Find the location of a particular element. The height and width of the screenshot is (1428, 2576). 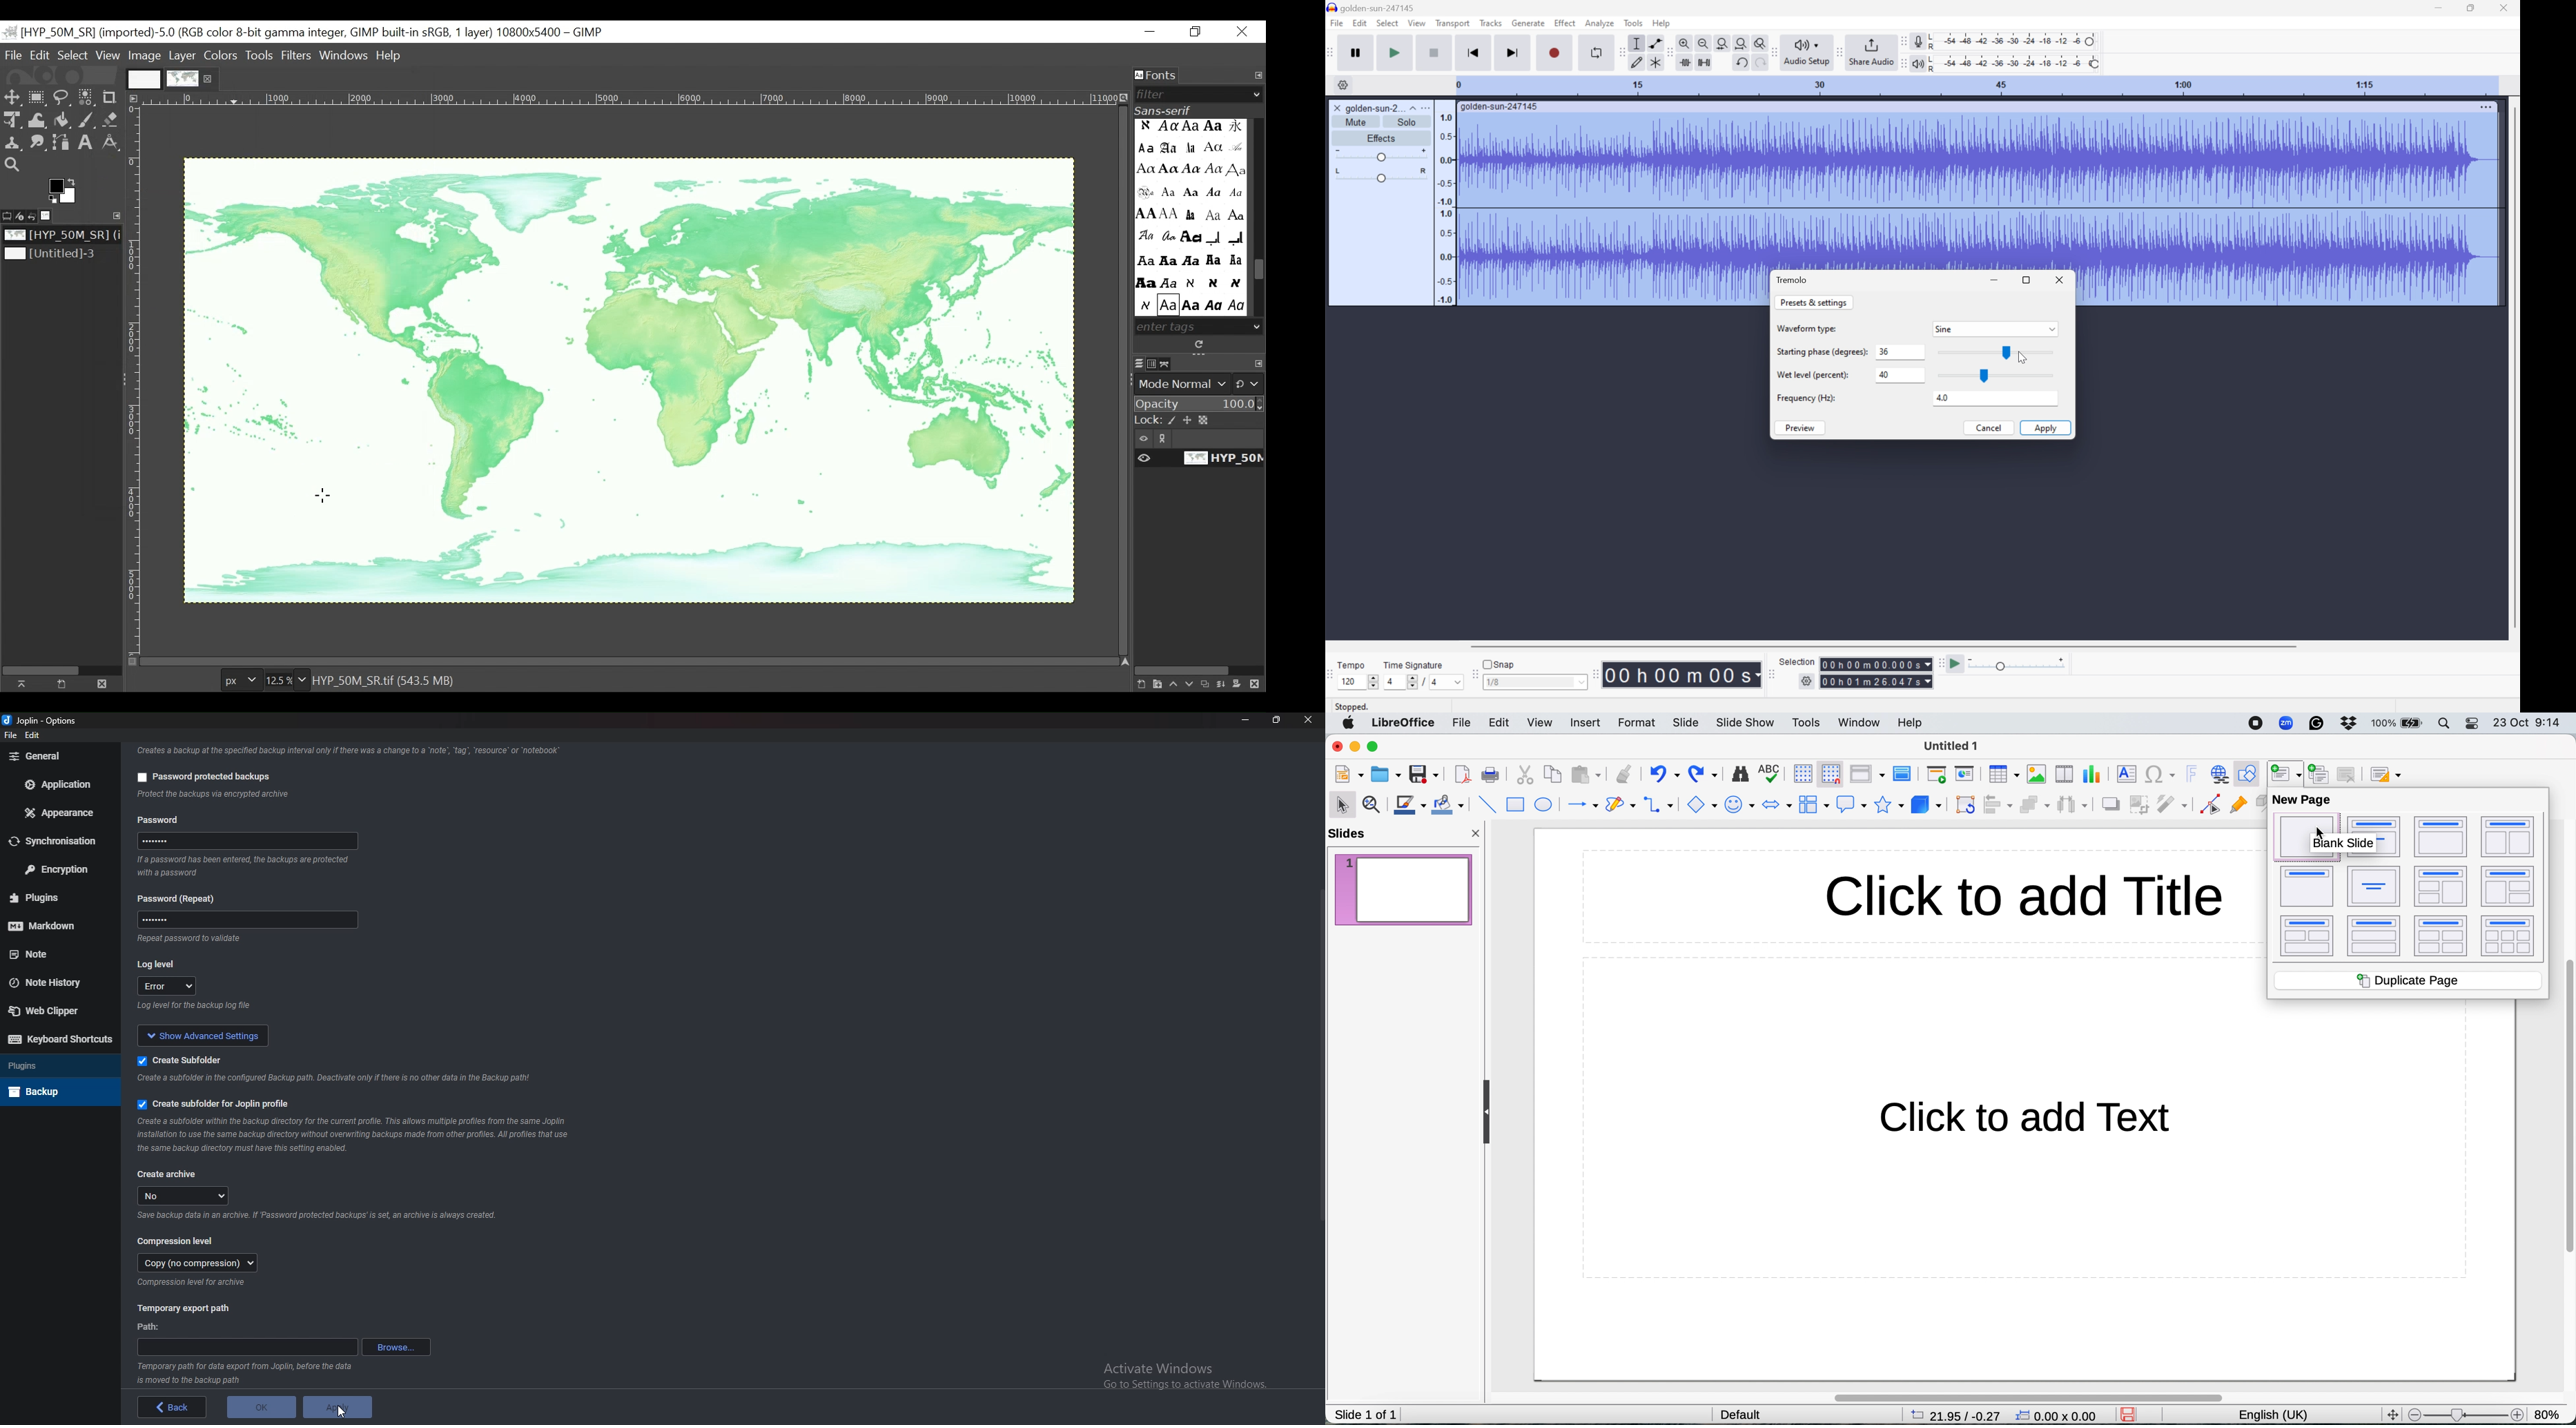

Crop Tool is located at coordinates (112, 97).